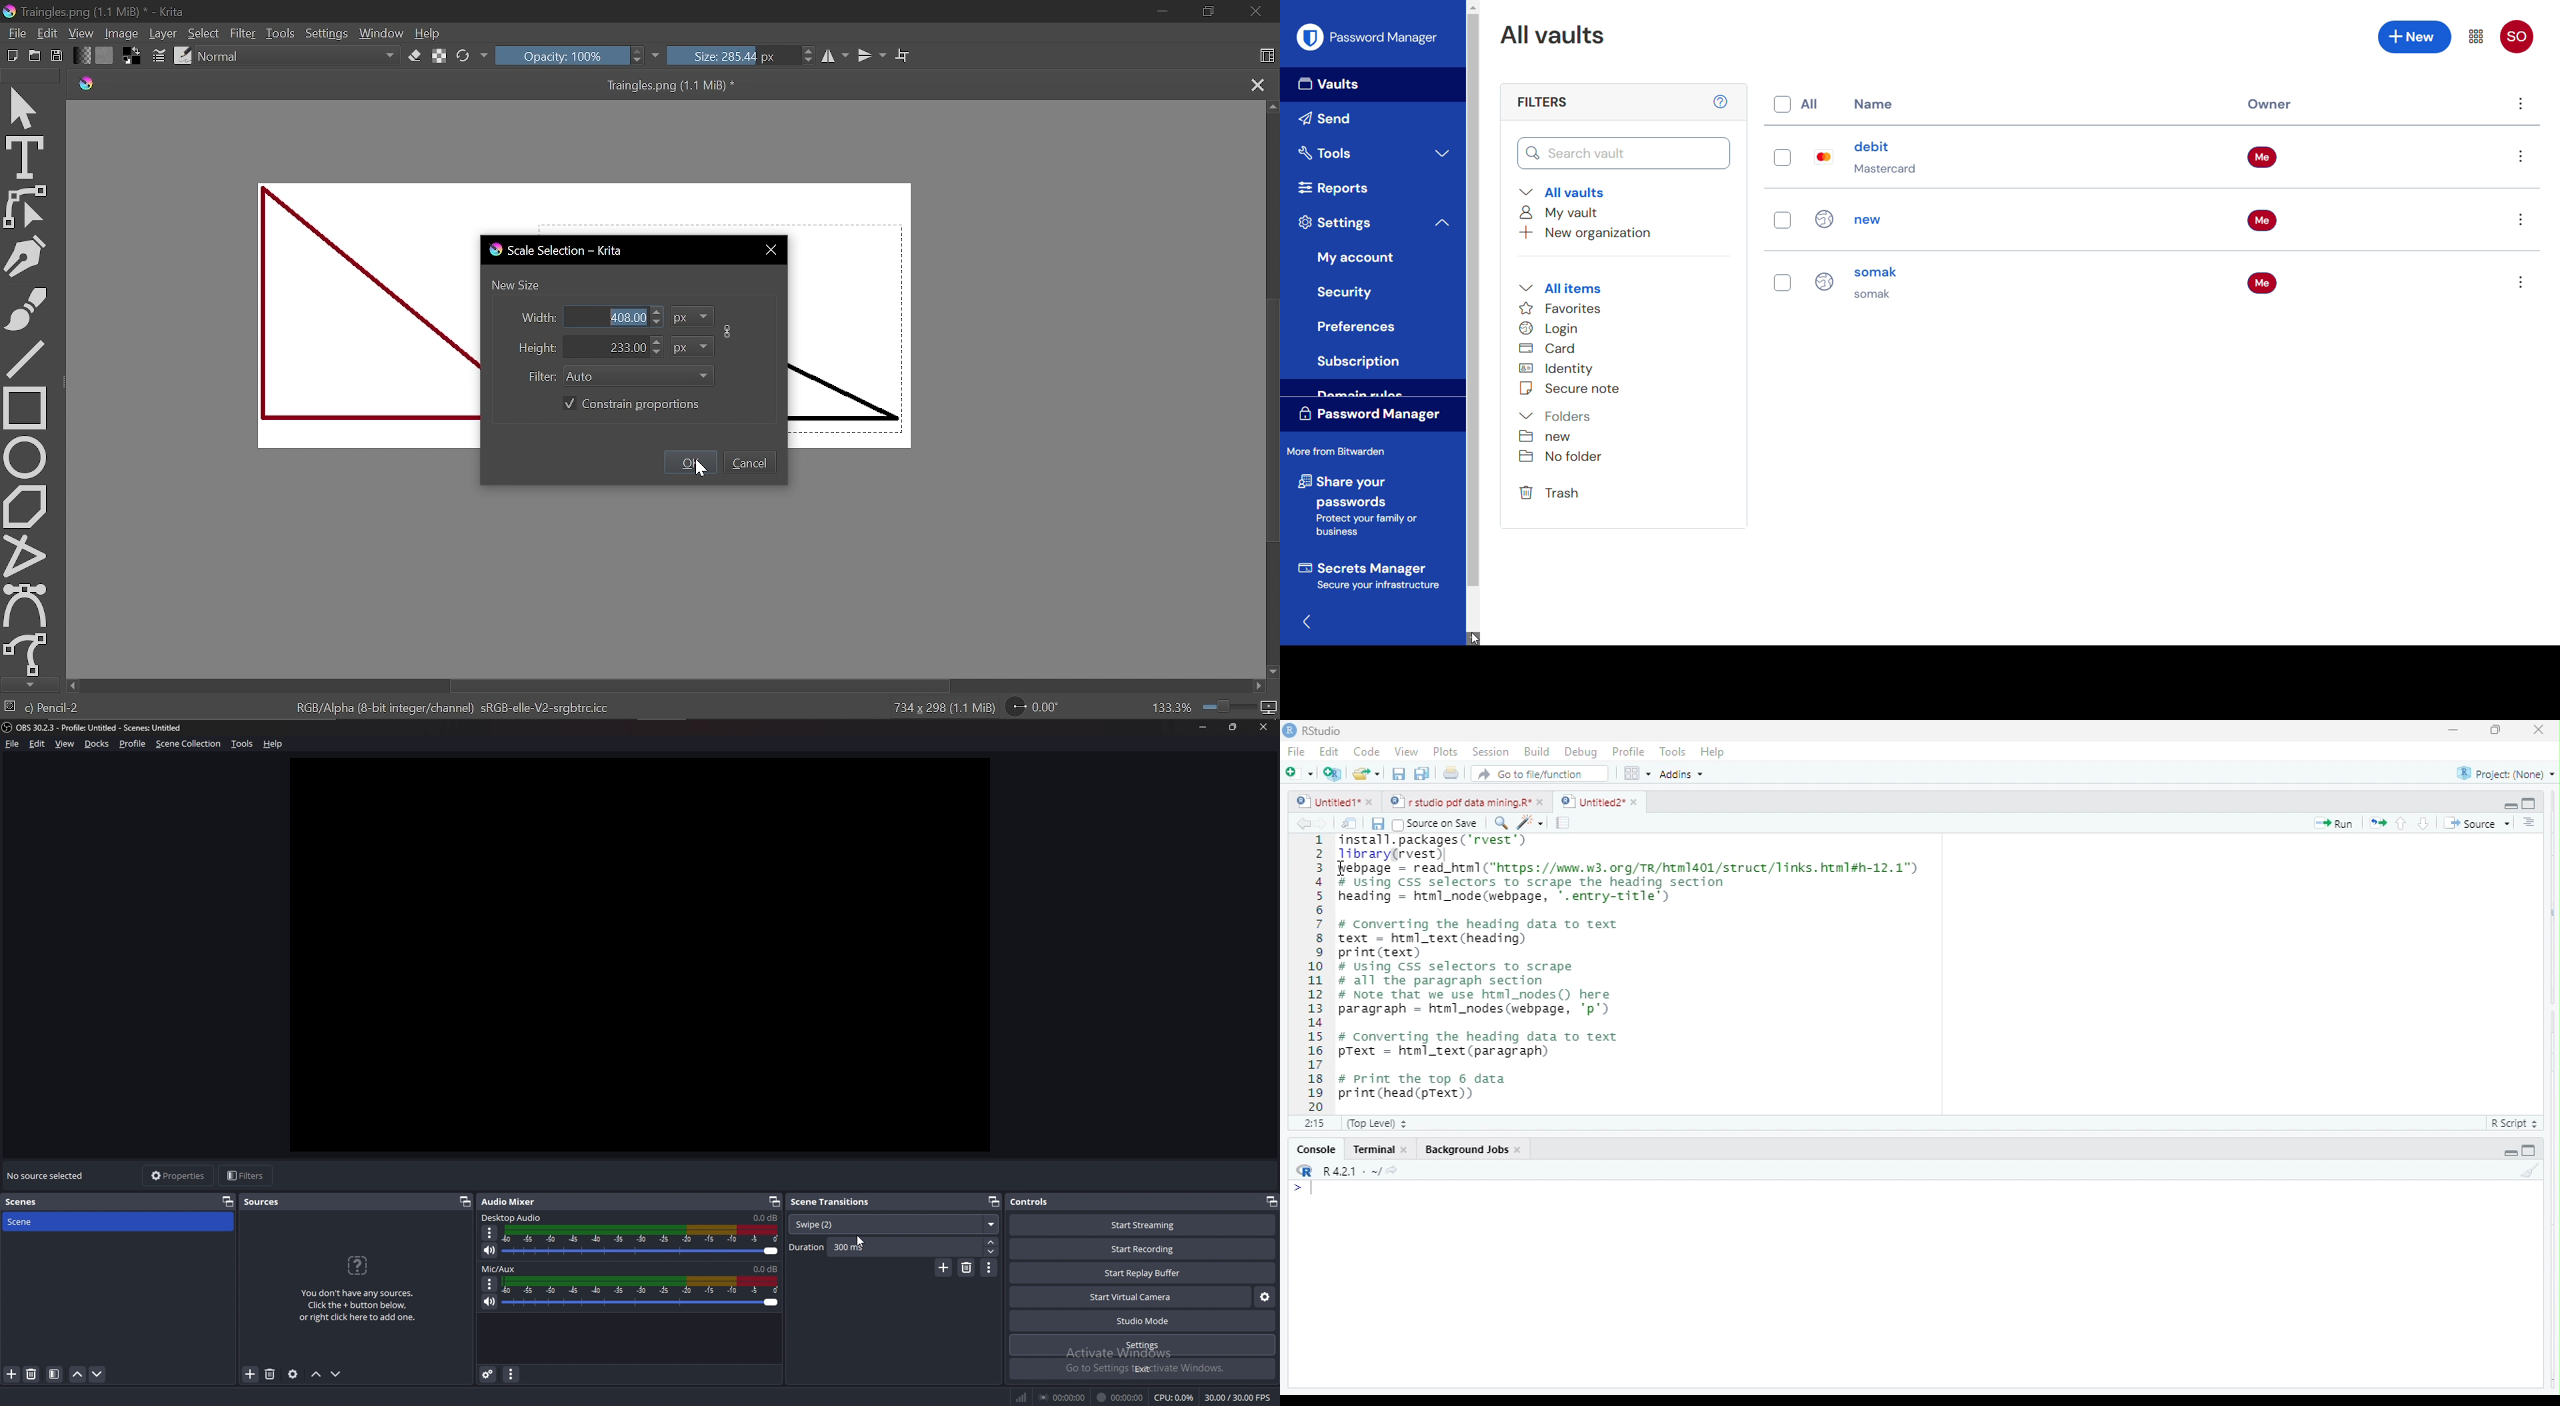  I want to click on 233.00, so click(614, 347).